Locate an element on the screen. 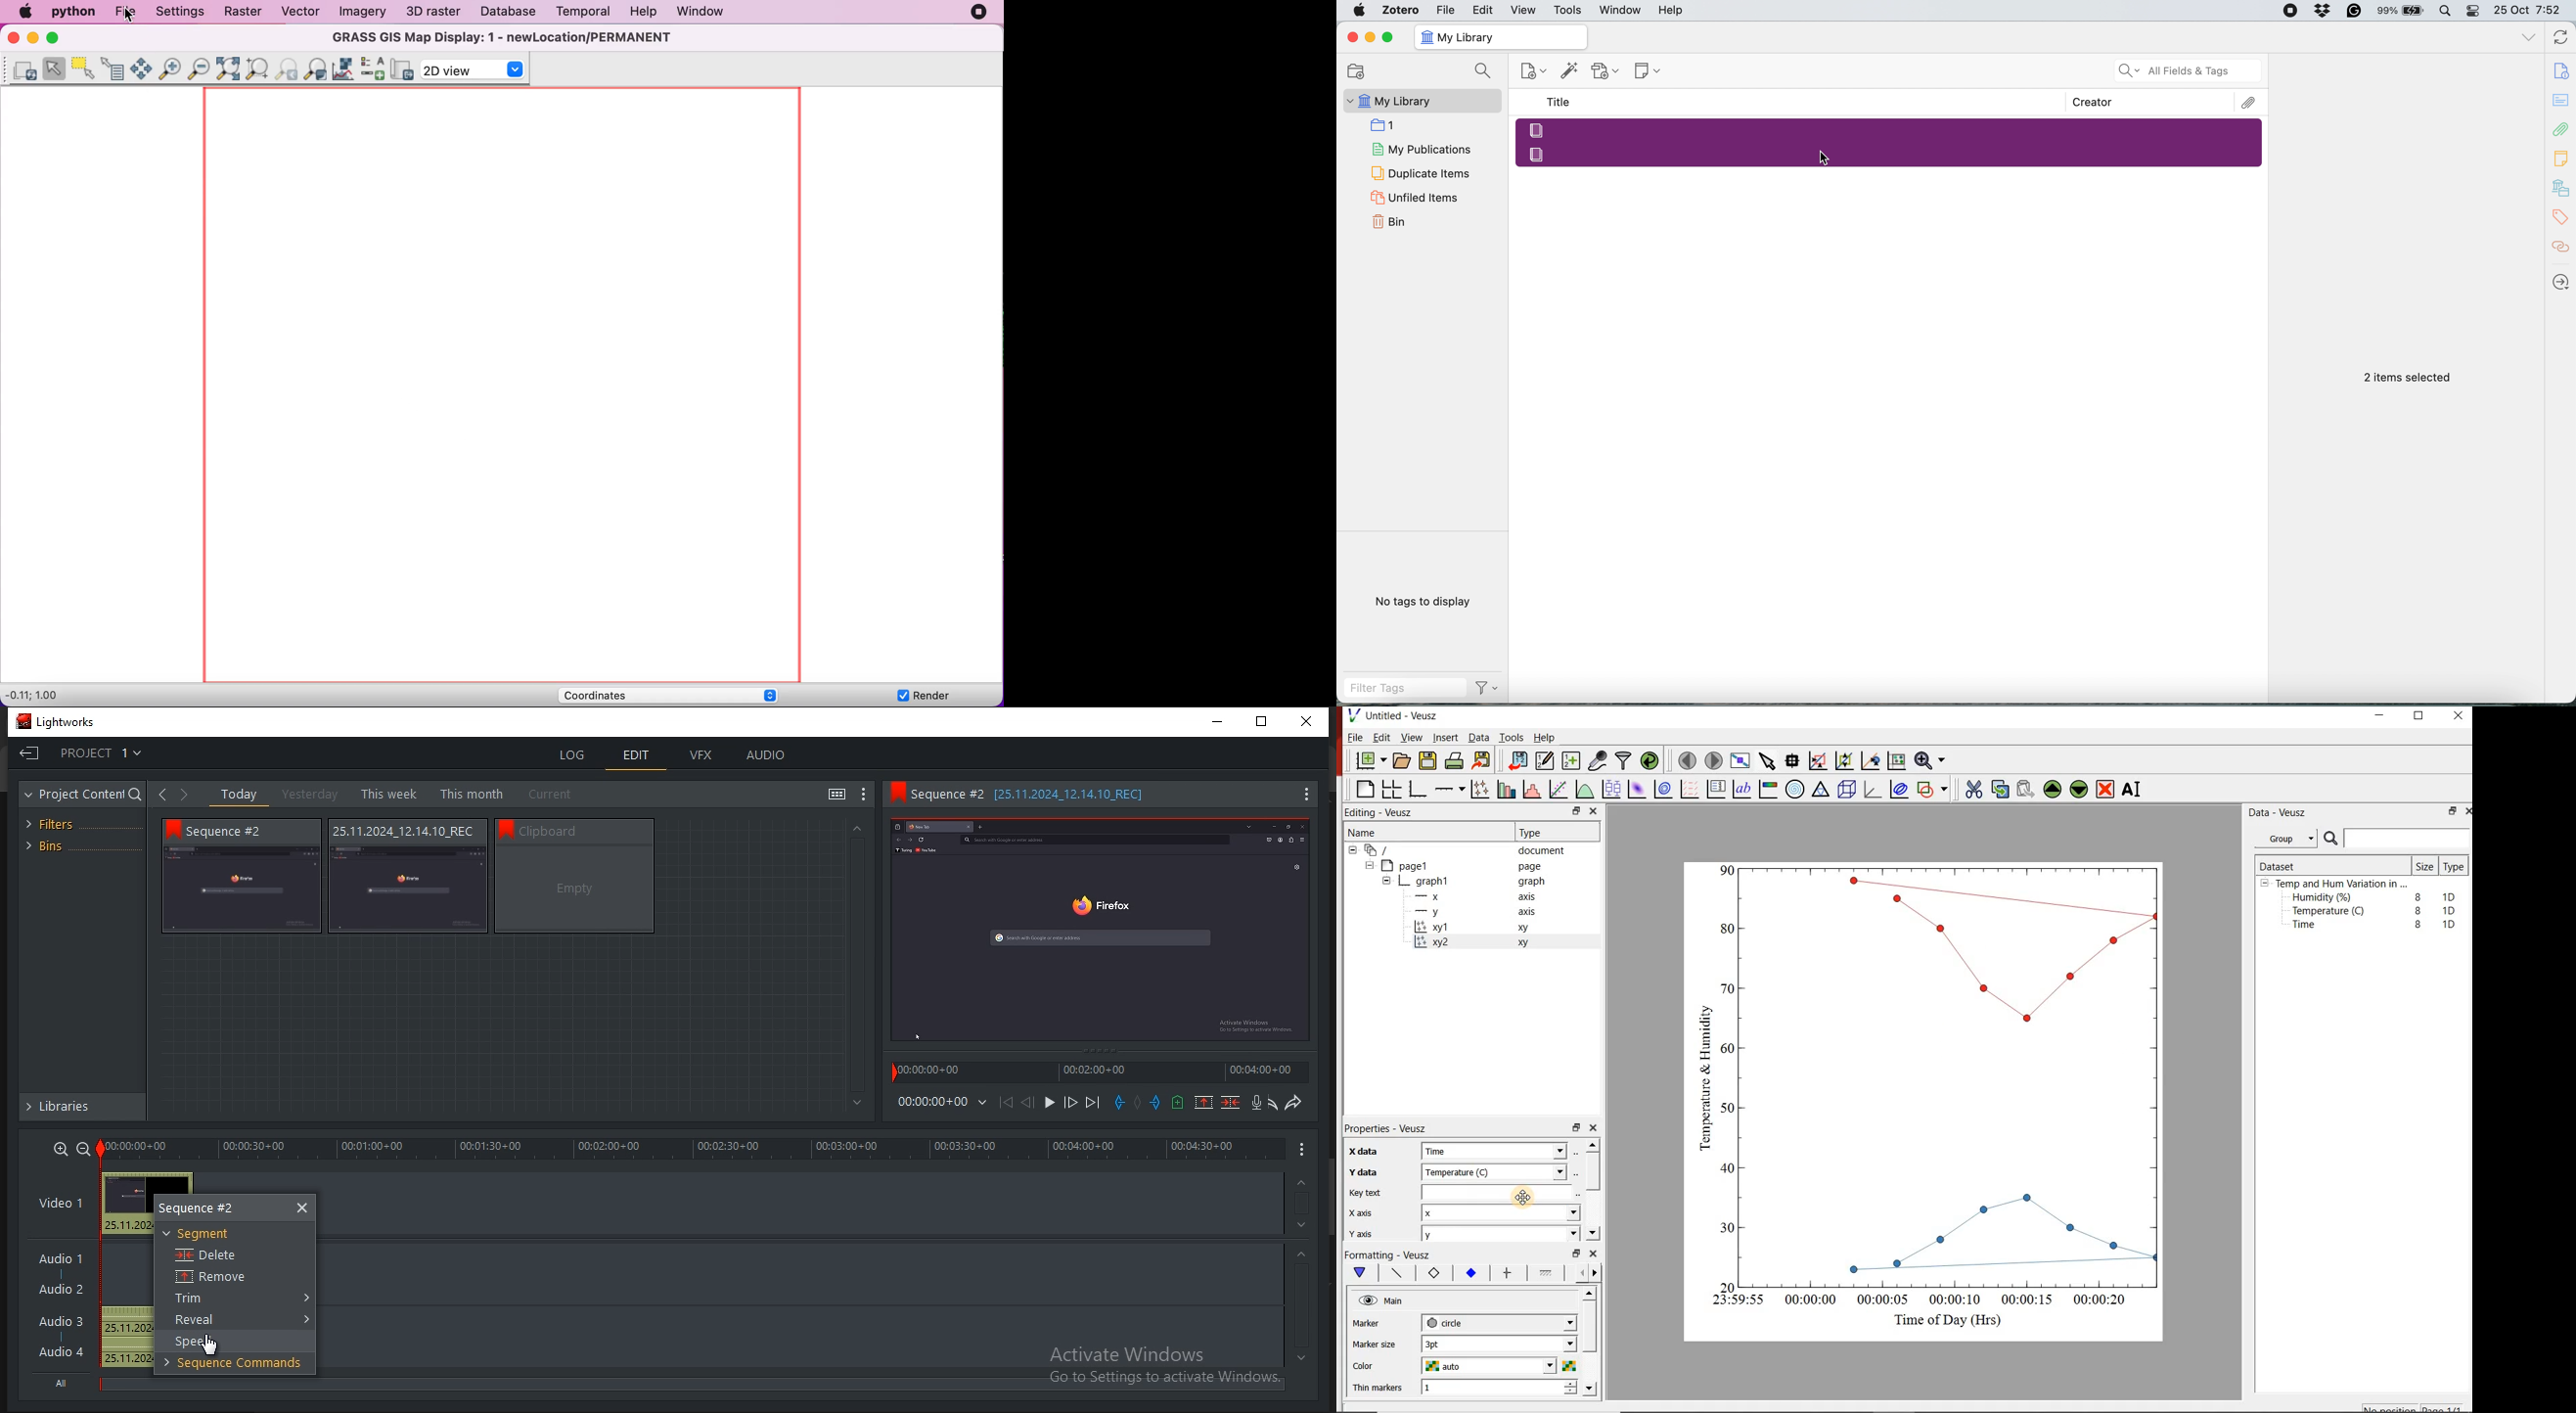 This screenshot has height=1428, width=2576. decrease is located at coordinates (1570, 1395).